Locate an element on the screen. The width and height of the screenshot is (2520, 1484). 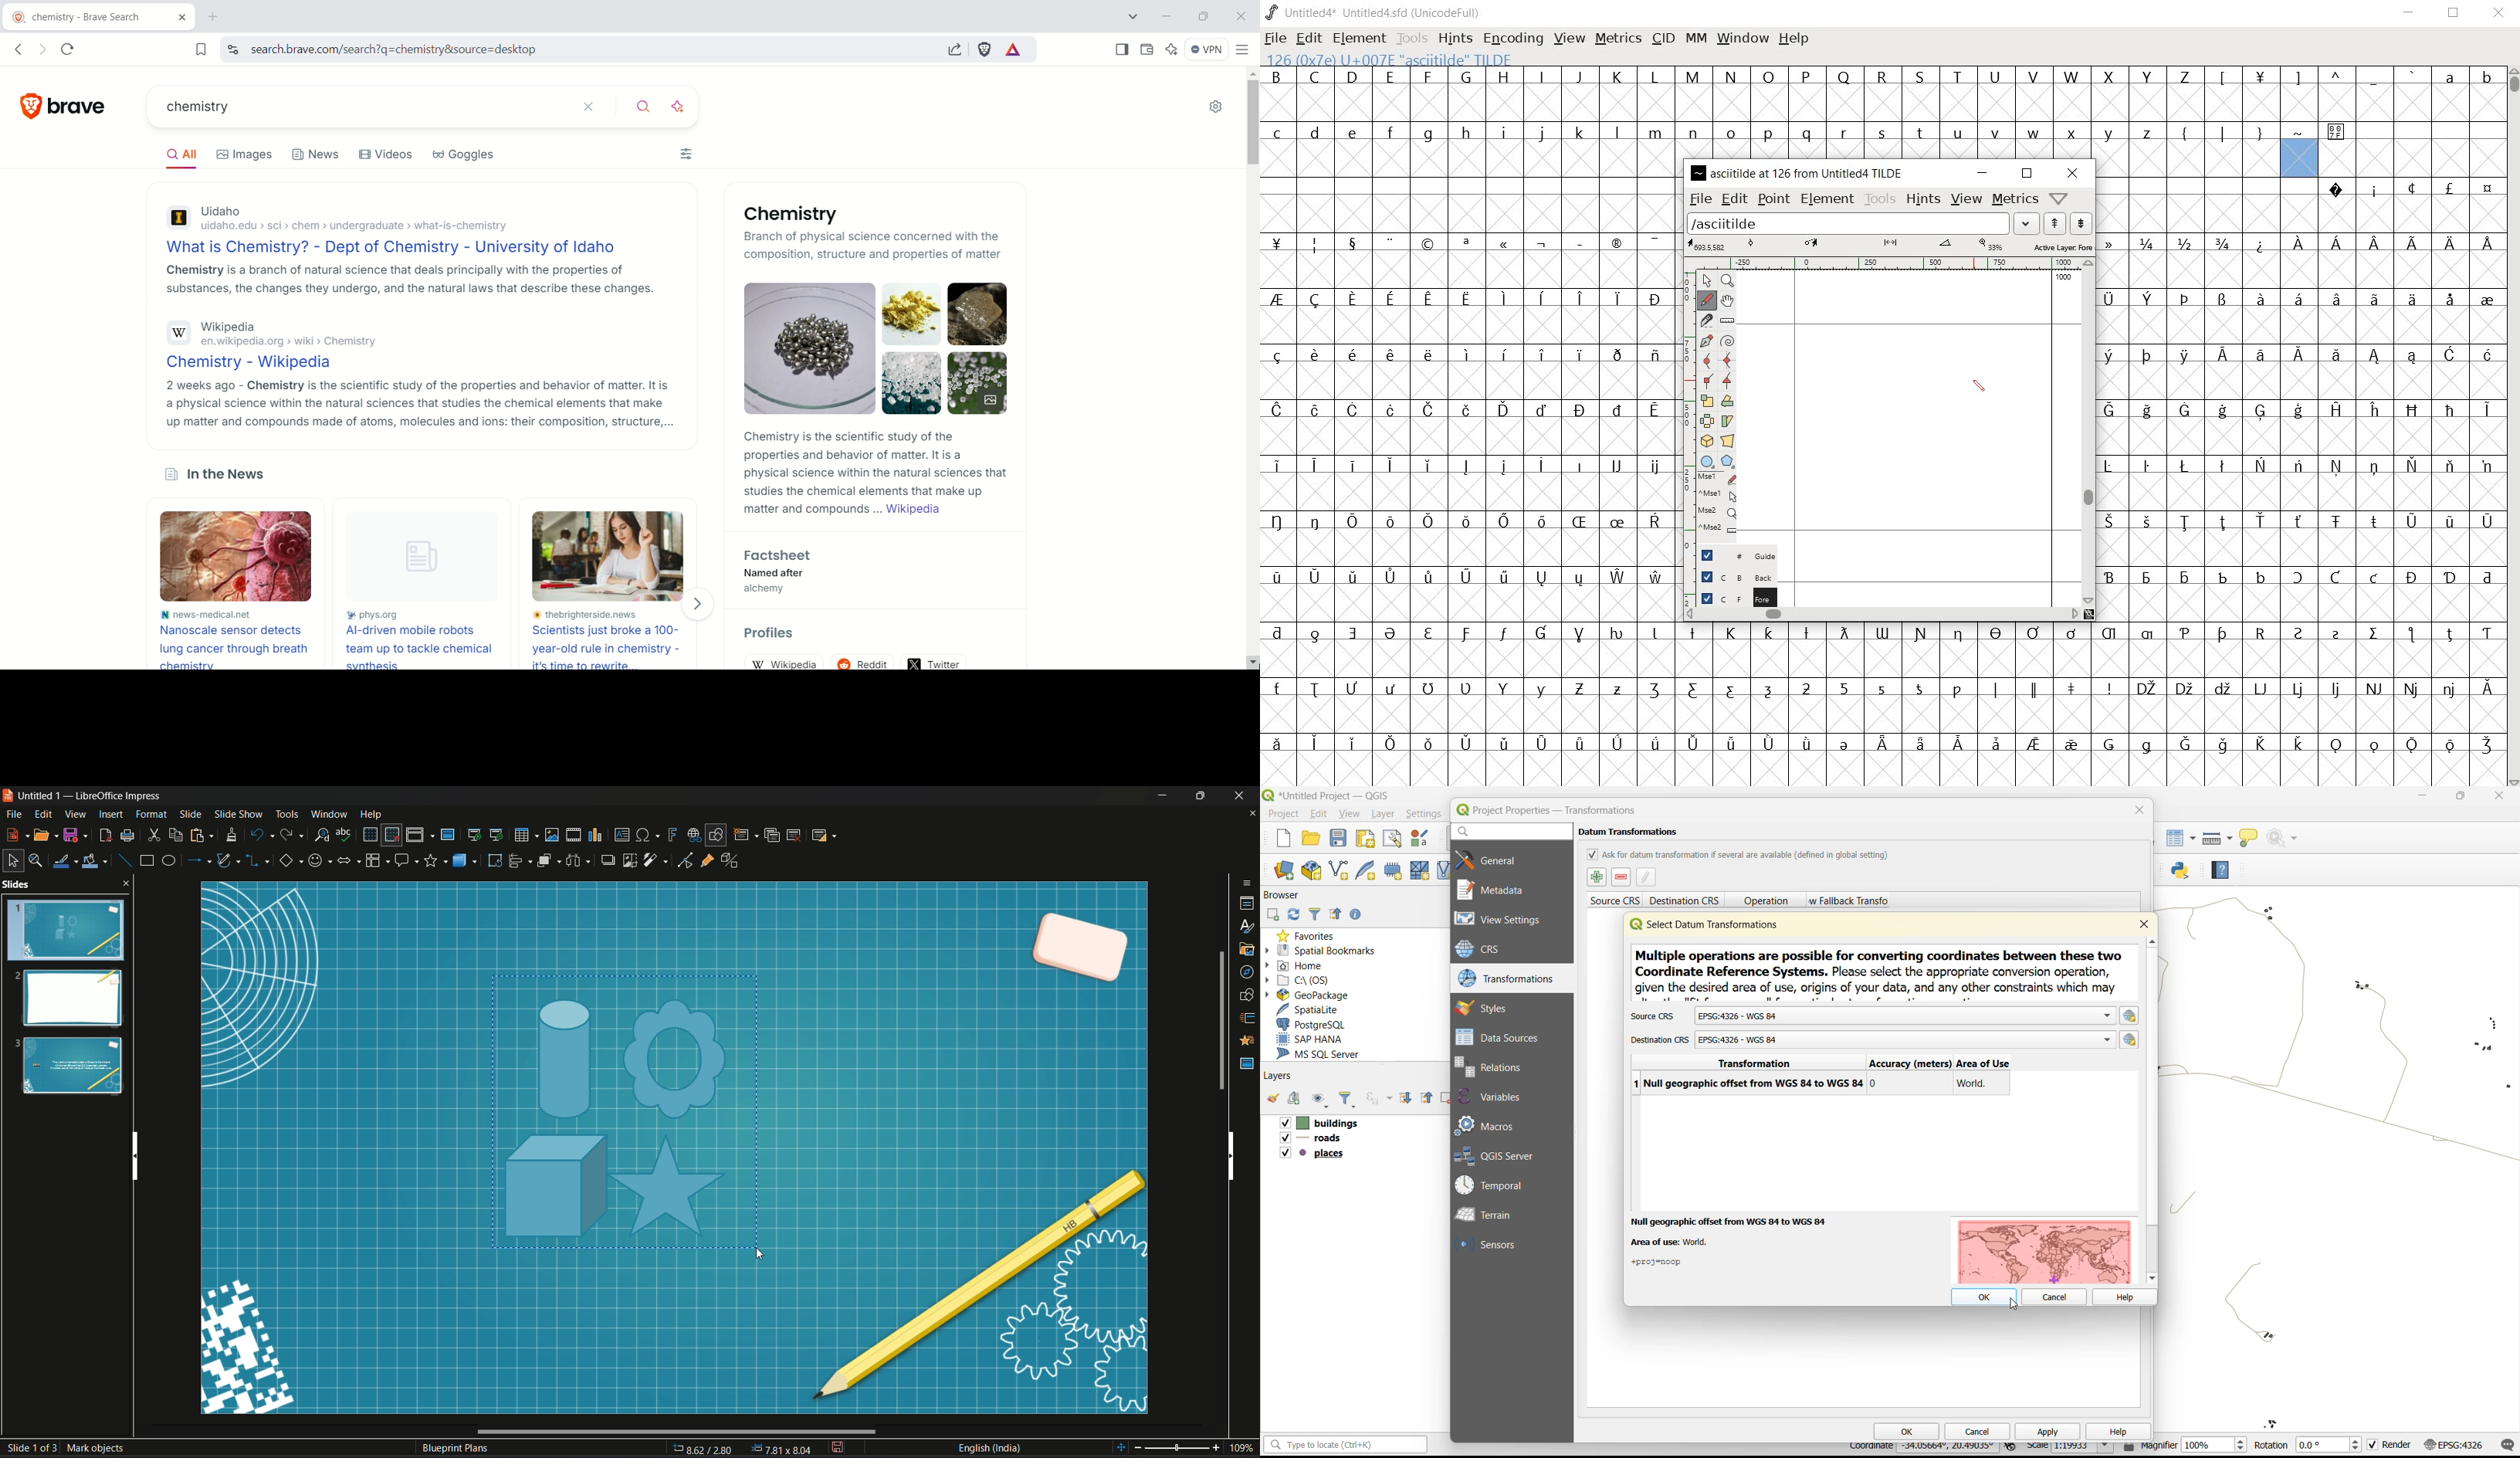
Chemistry is located at coordinates (786, 214).